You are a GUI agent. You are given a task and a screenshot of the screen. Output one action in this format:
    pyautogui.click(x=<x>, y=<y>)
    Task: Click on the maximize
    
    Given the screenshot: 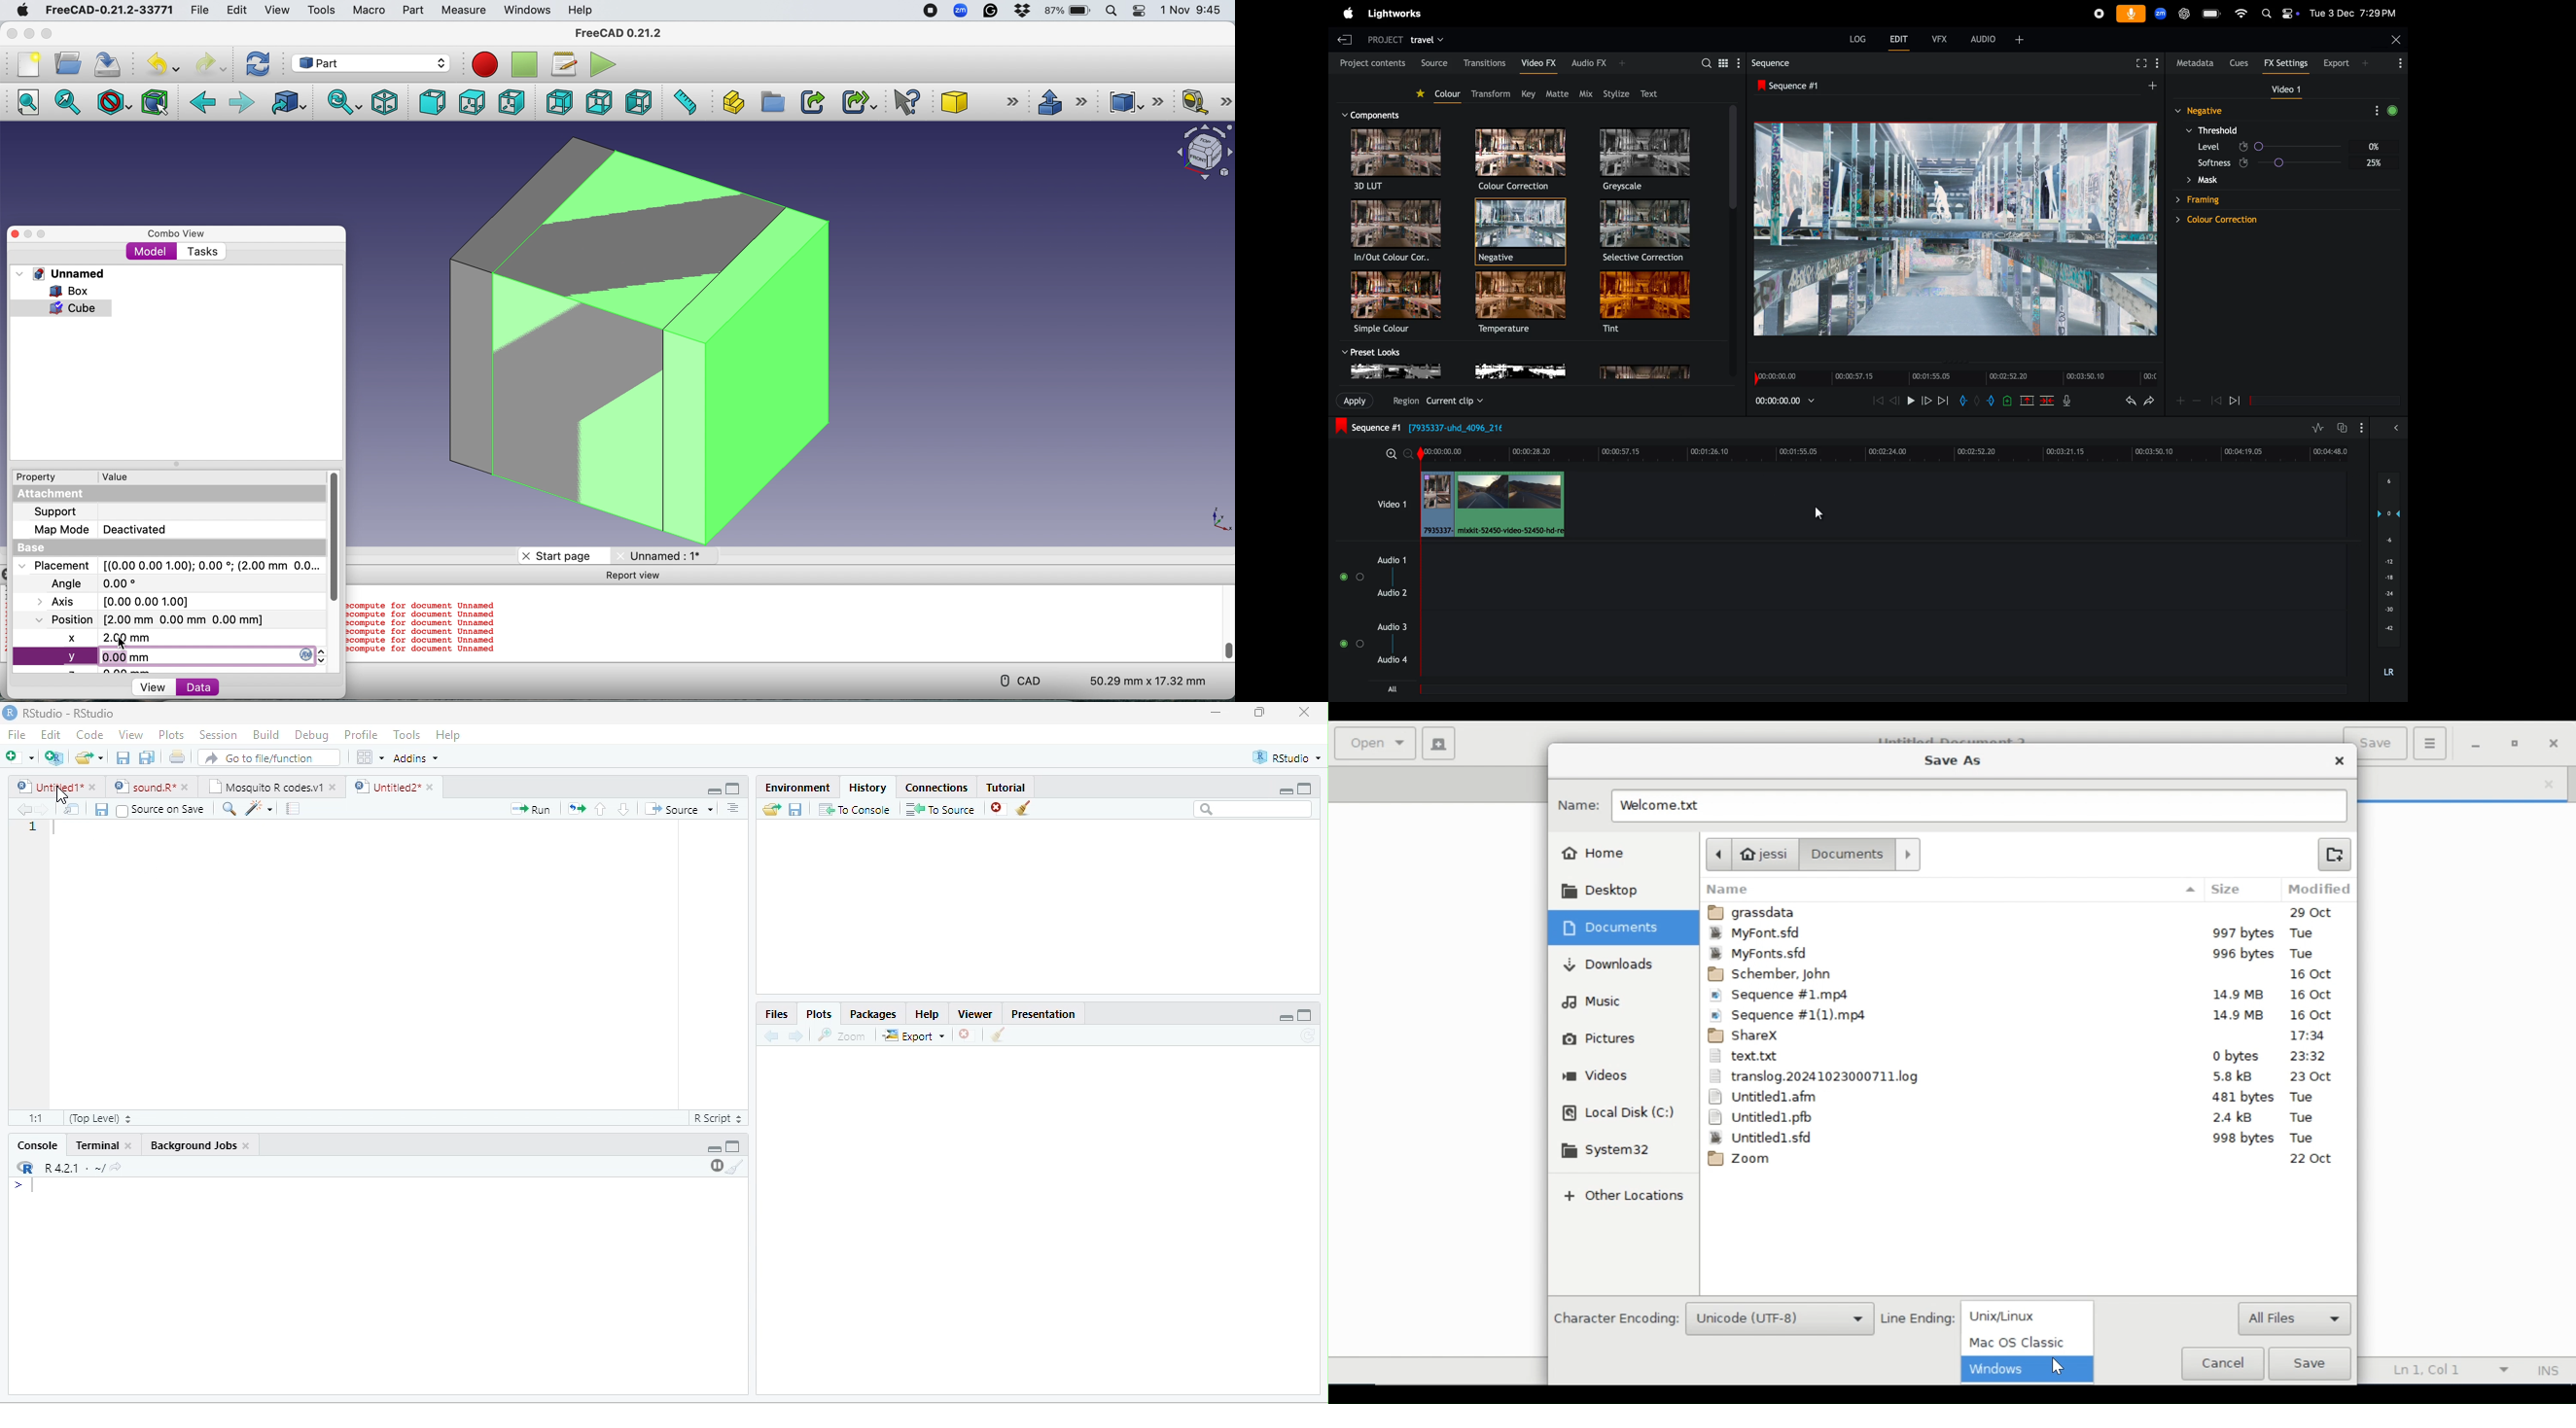 What is the action you would take?
    pyautogui.click(x=733, y=789)
    